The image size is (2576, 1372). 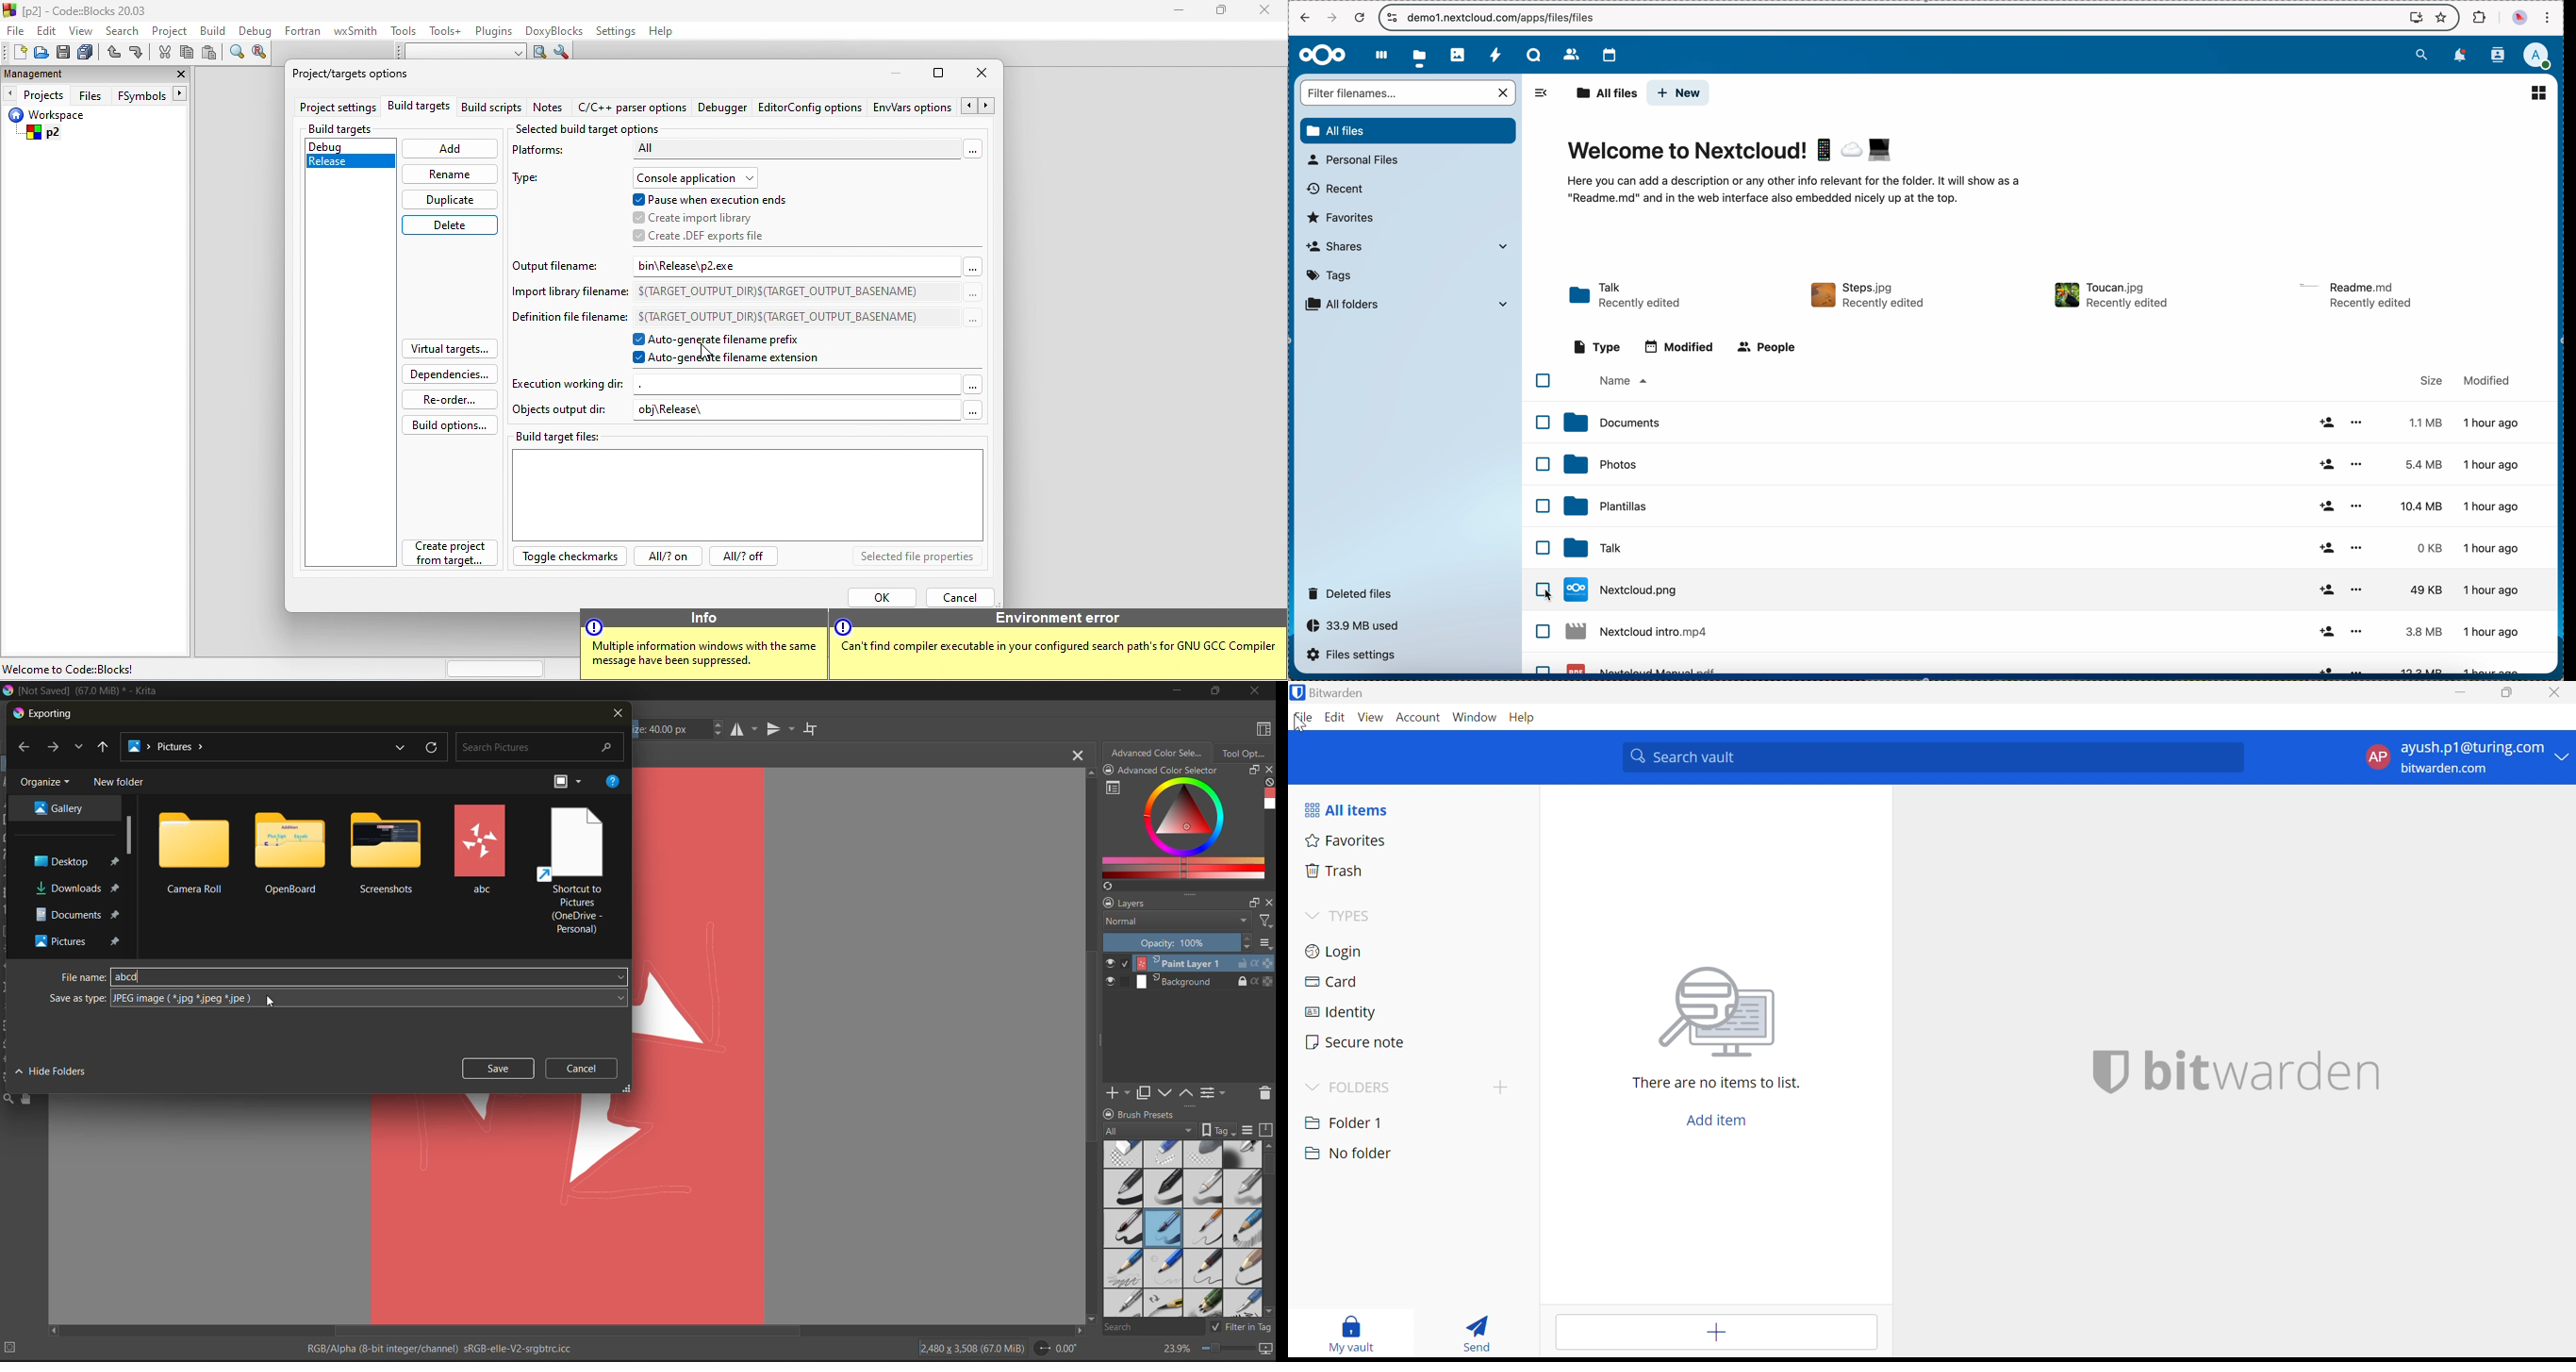 I want to click on auto generate filename extension, so click(x=736, y=360).